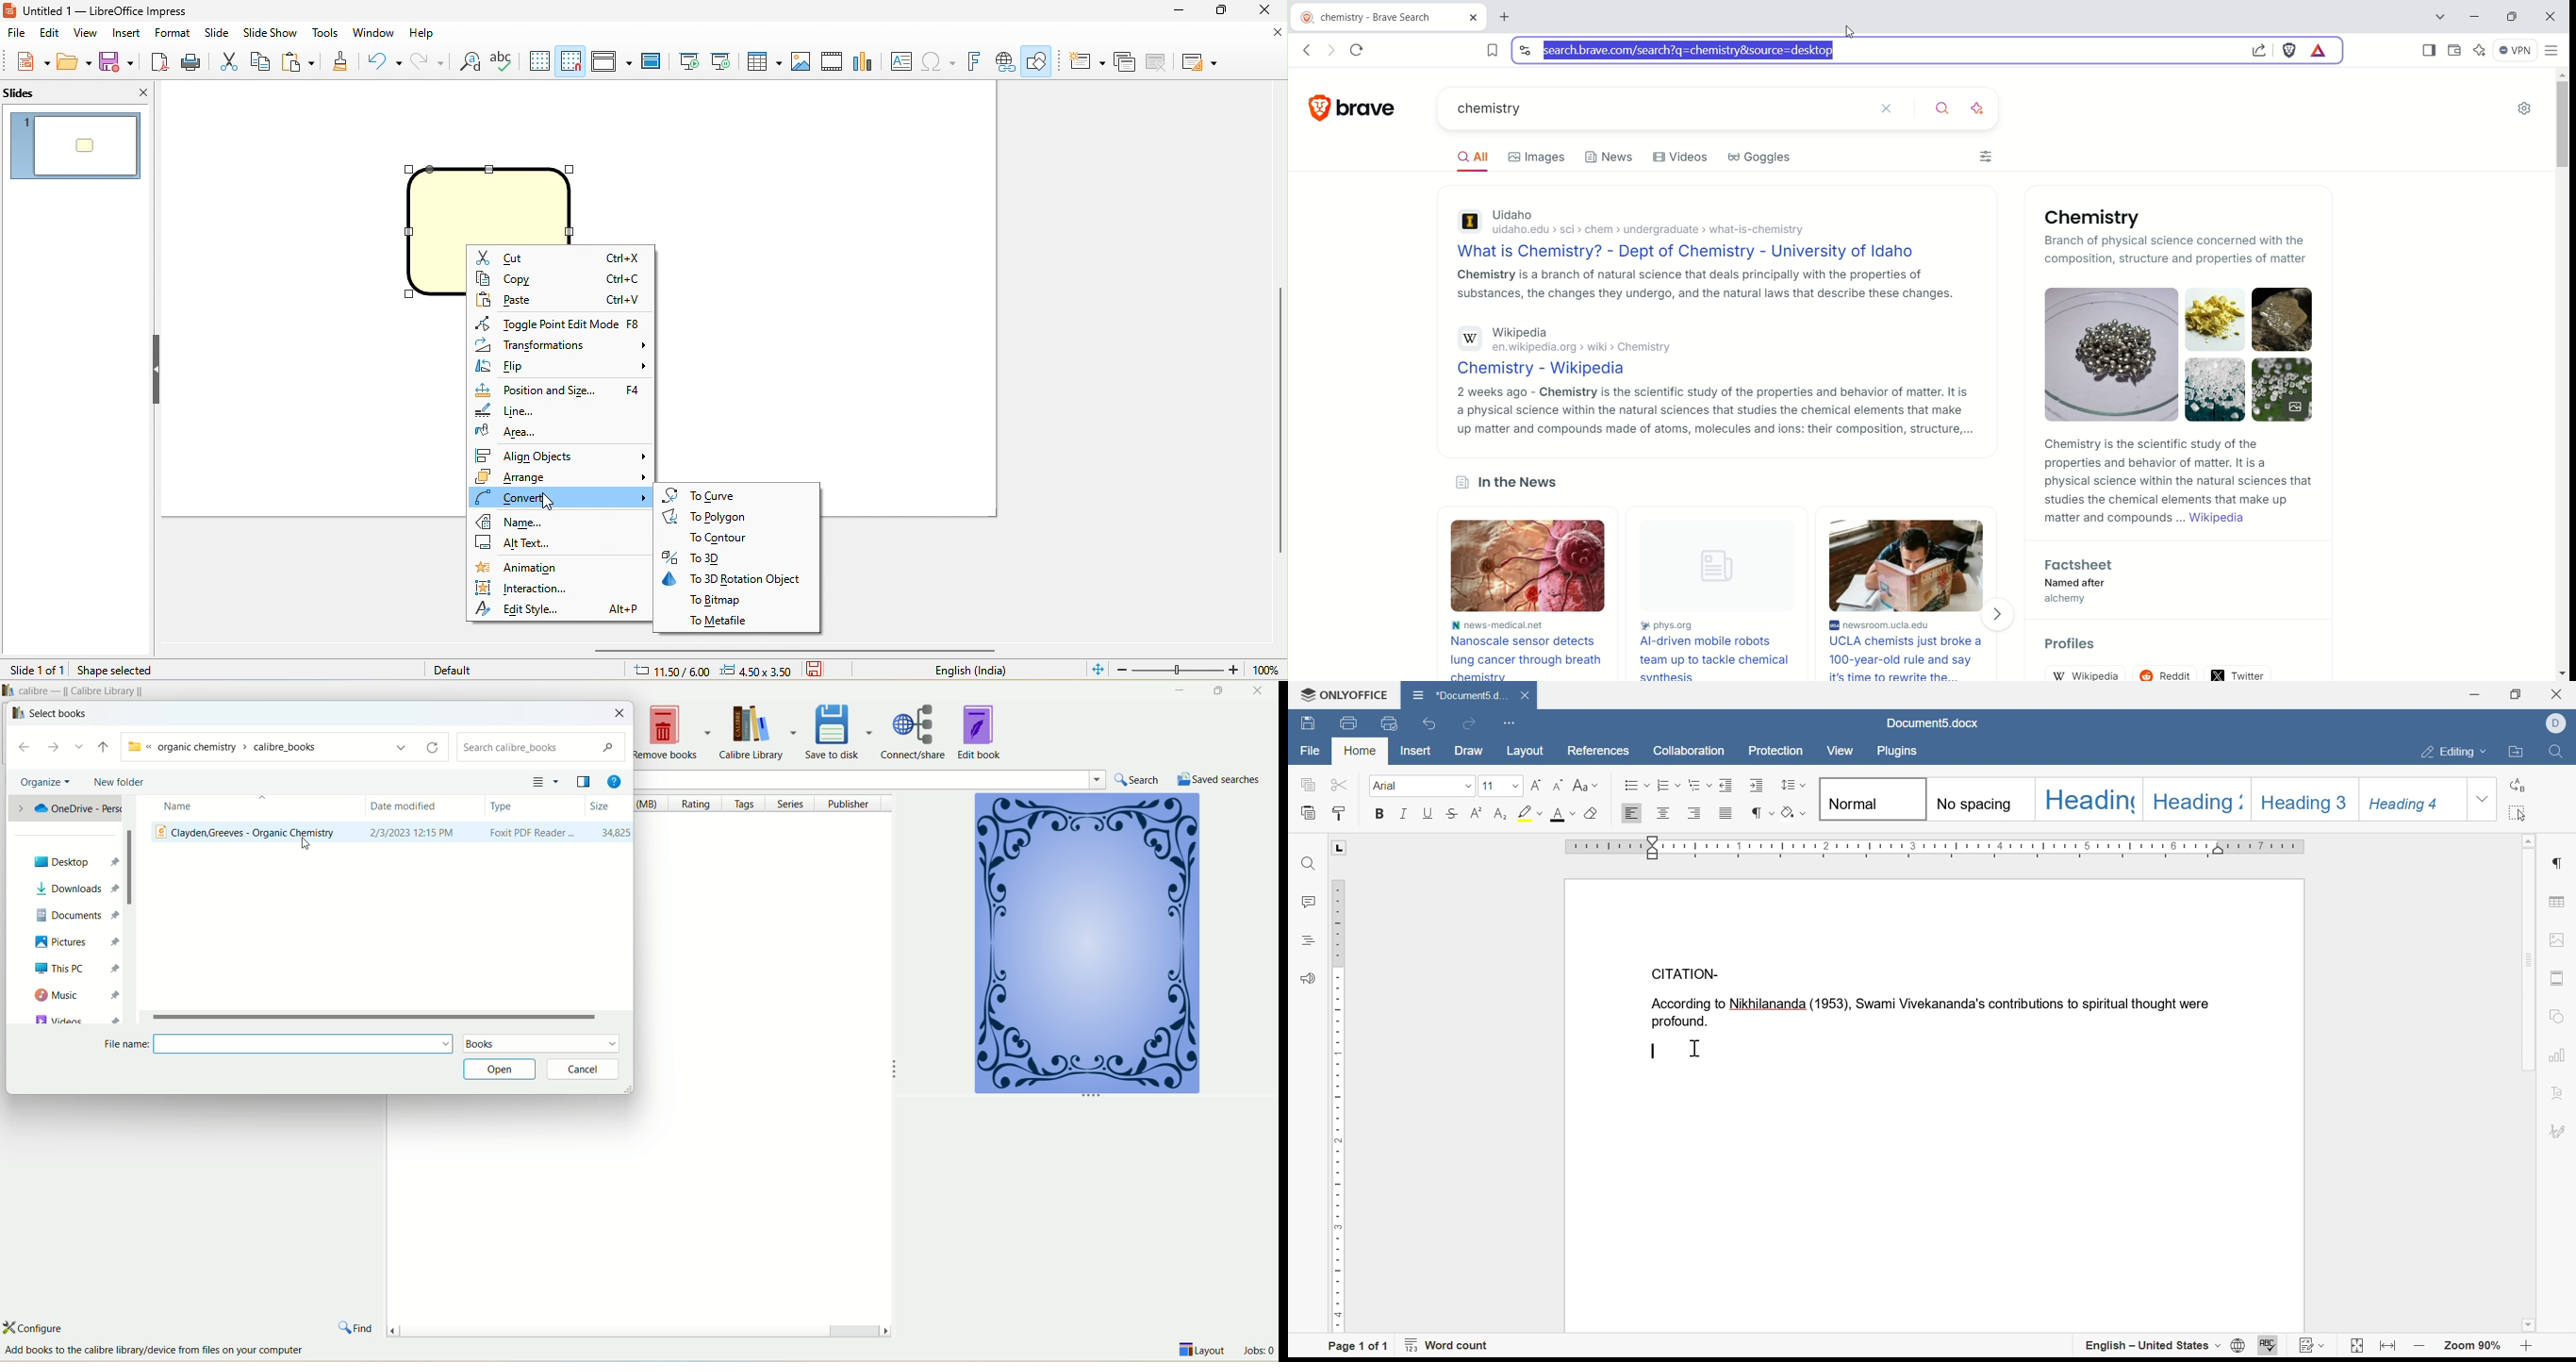  Describe the element at coordinates (559, 497) in the screenshot. I see `convert` at that location.